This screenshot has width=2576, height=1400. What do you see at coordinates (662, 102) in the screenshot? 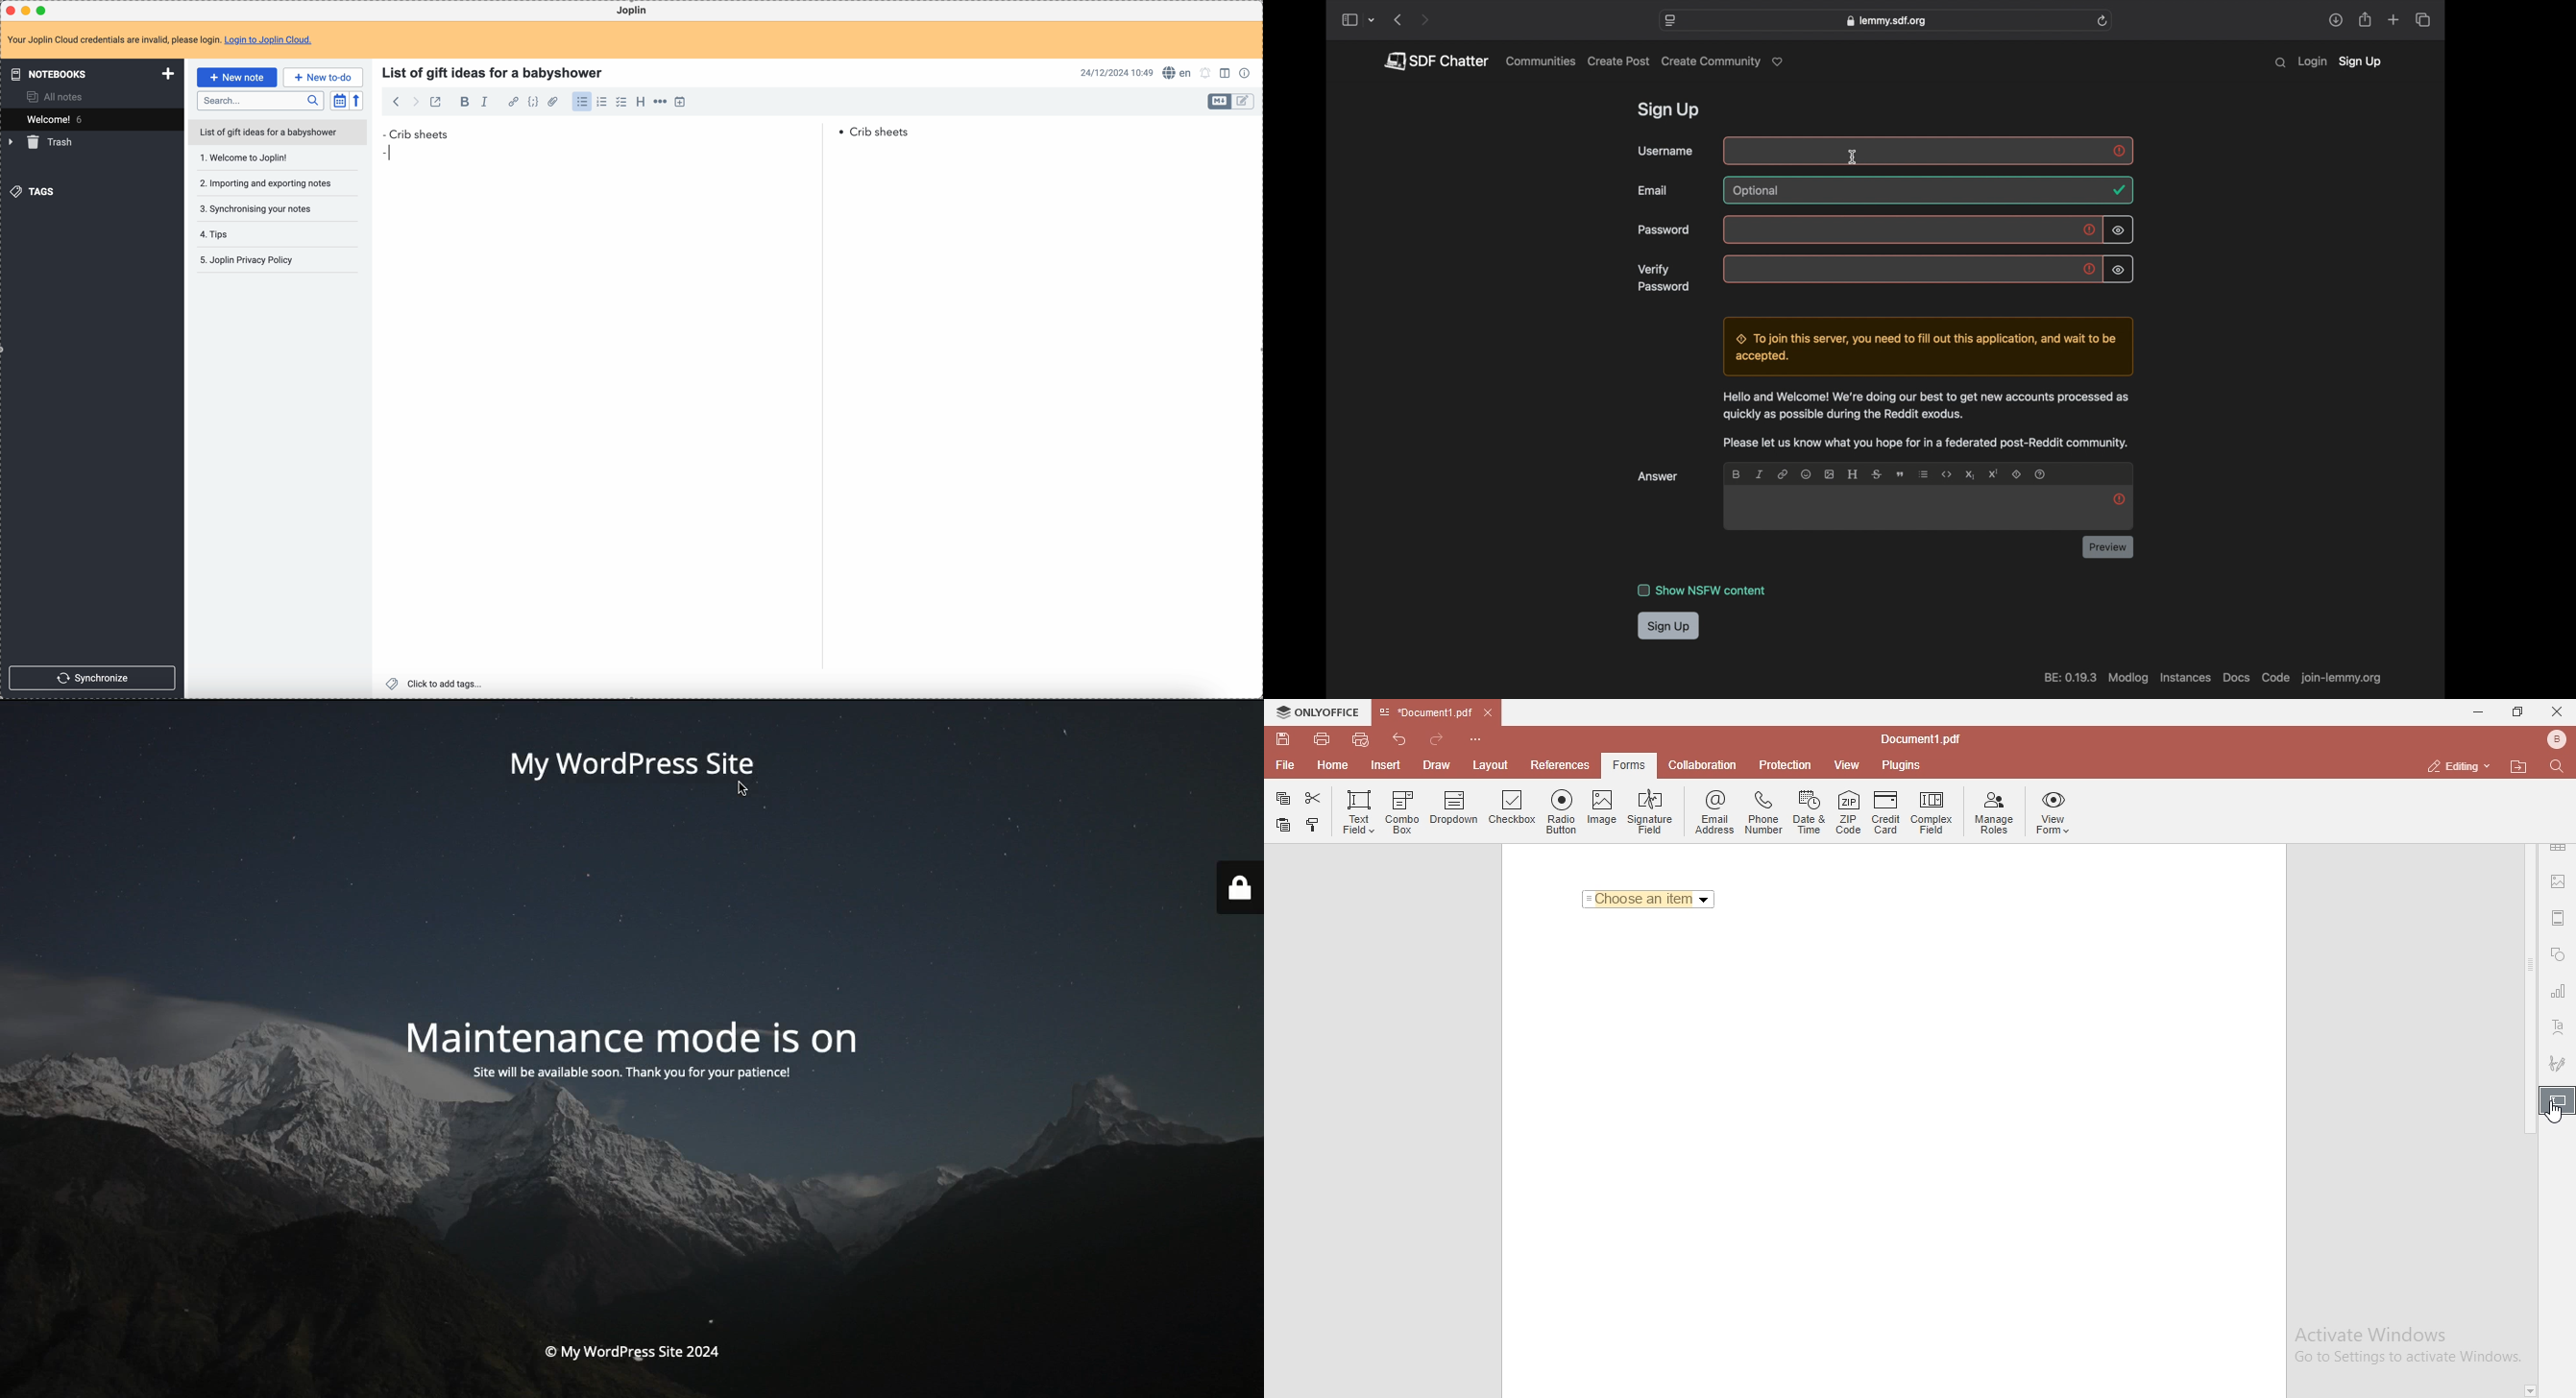
I see `horizontal rule` at bounding box center [662, 102].